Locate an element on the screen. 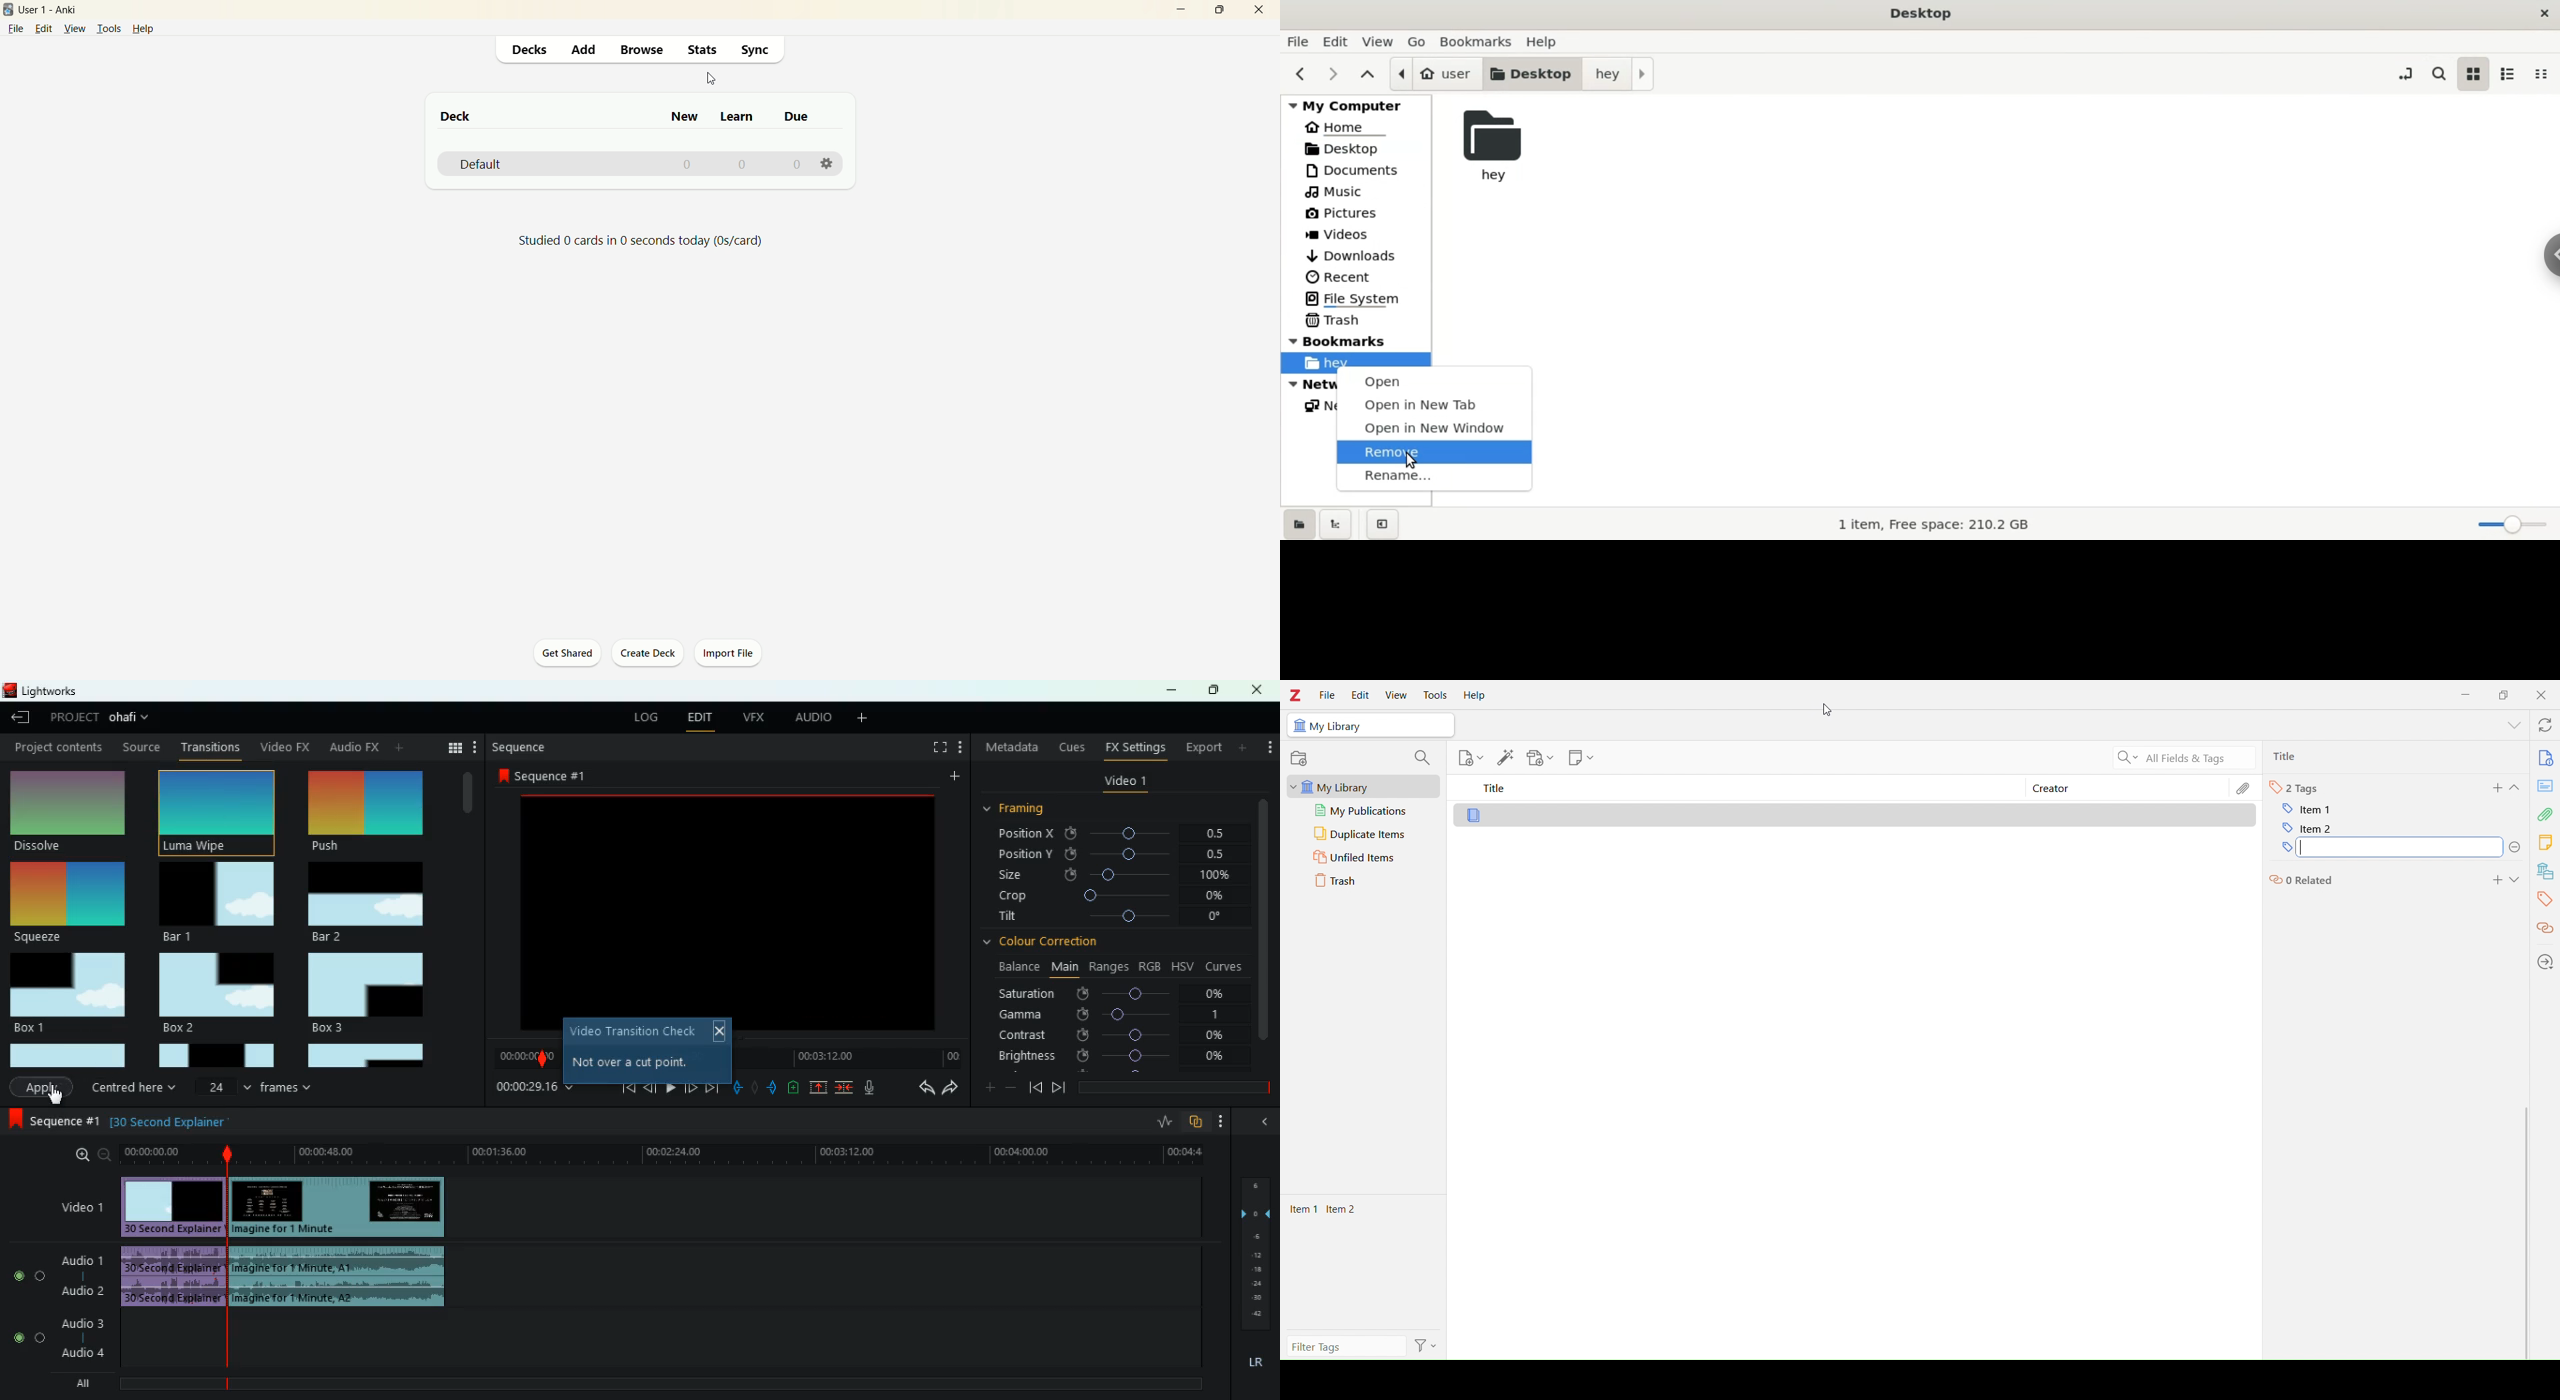  create deck is located at coordinates (651, 654).